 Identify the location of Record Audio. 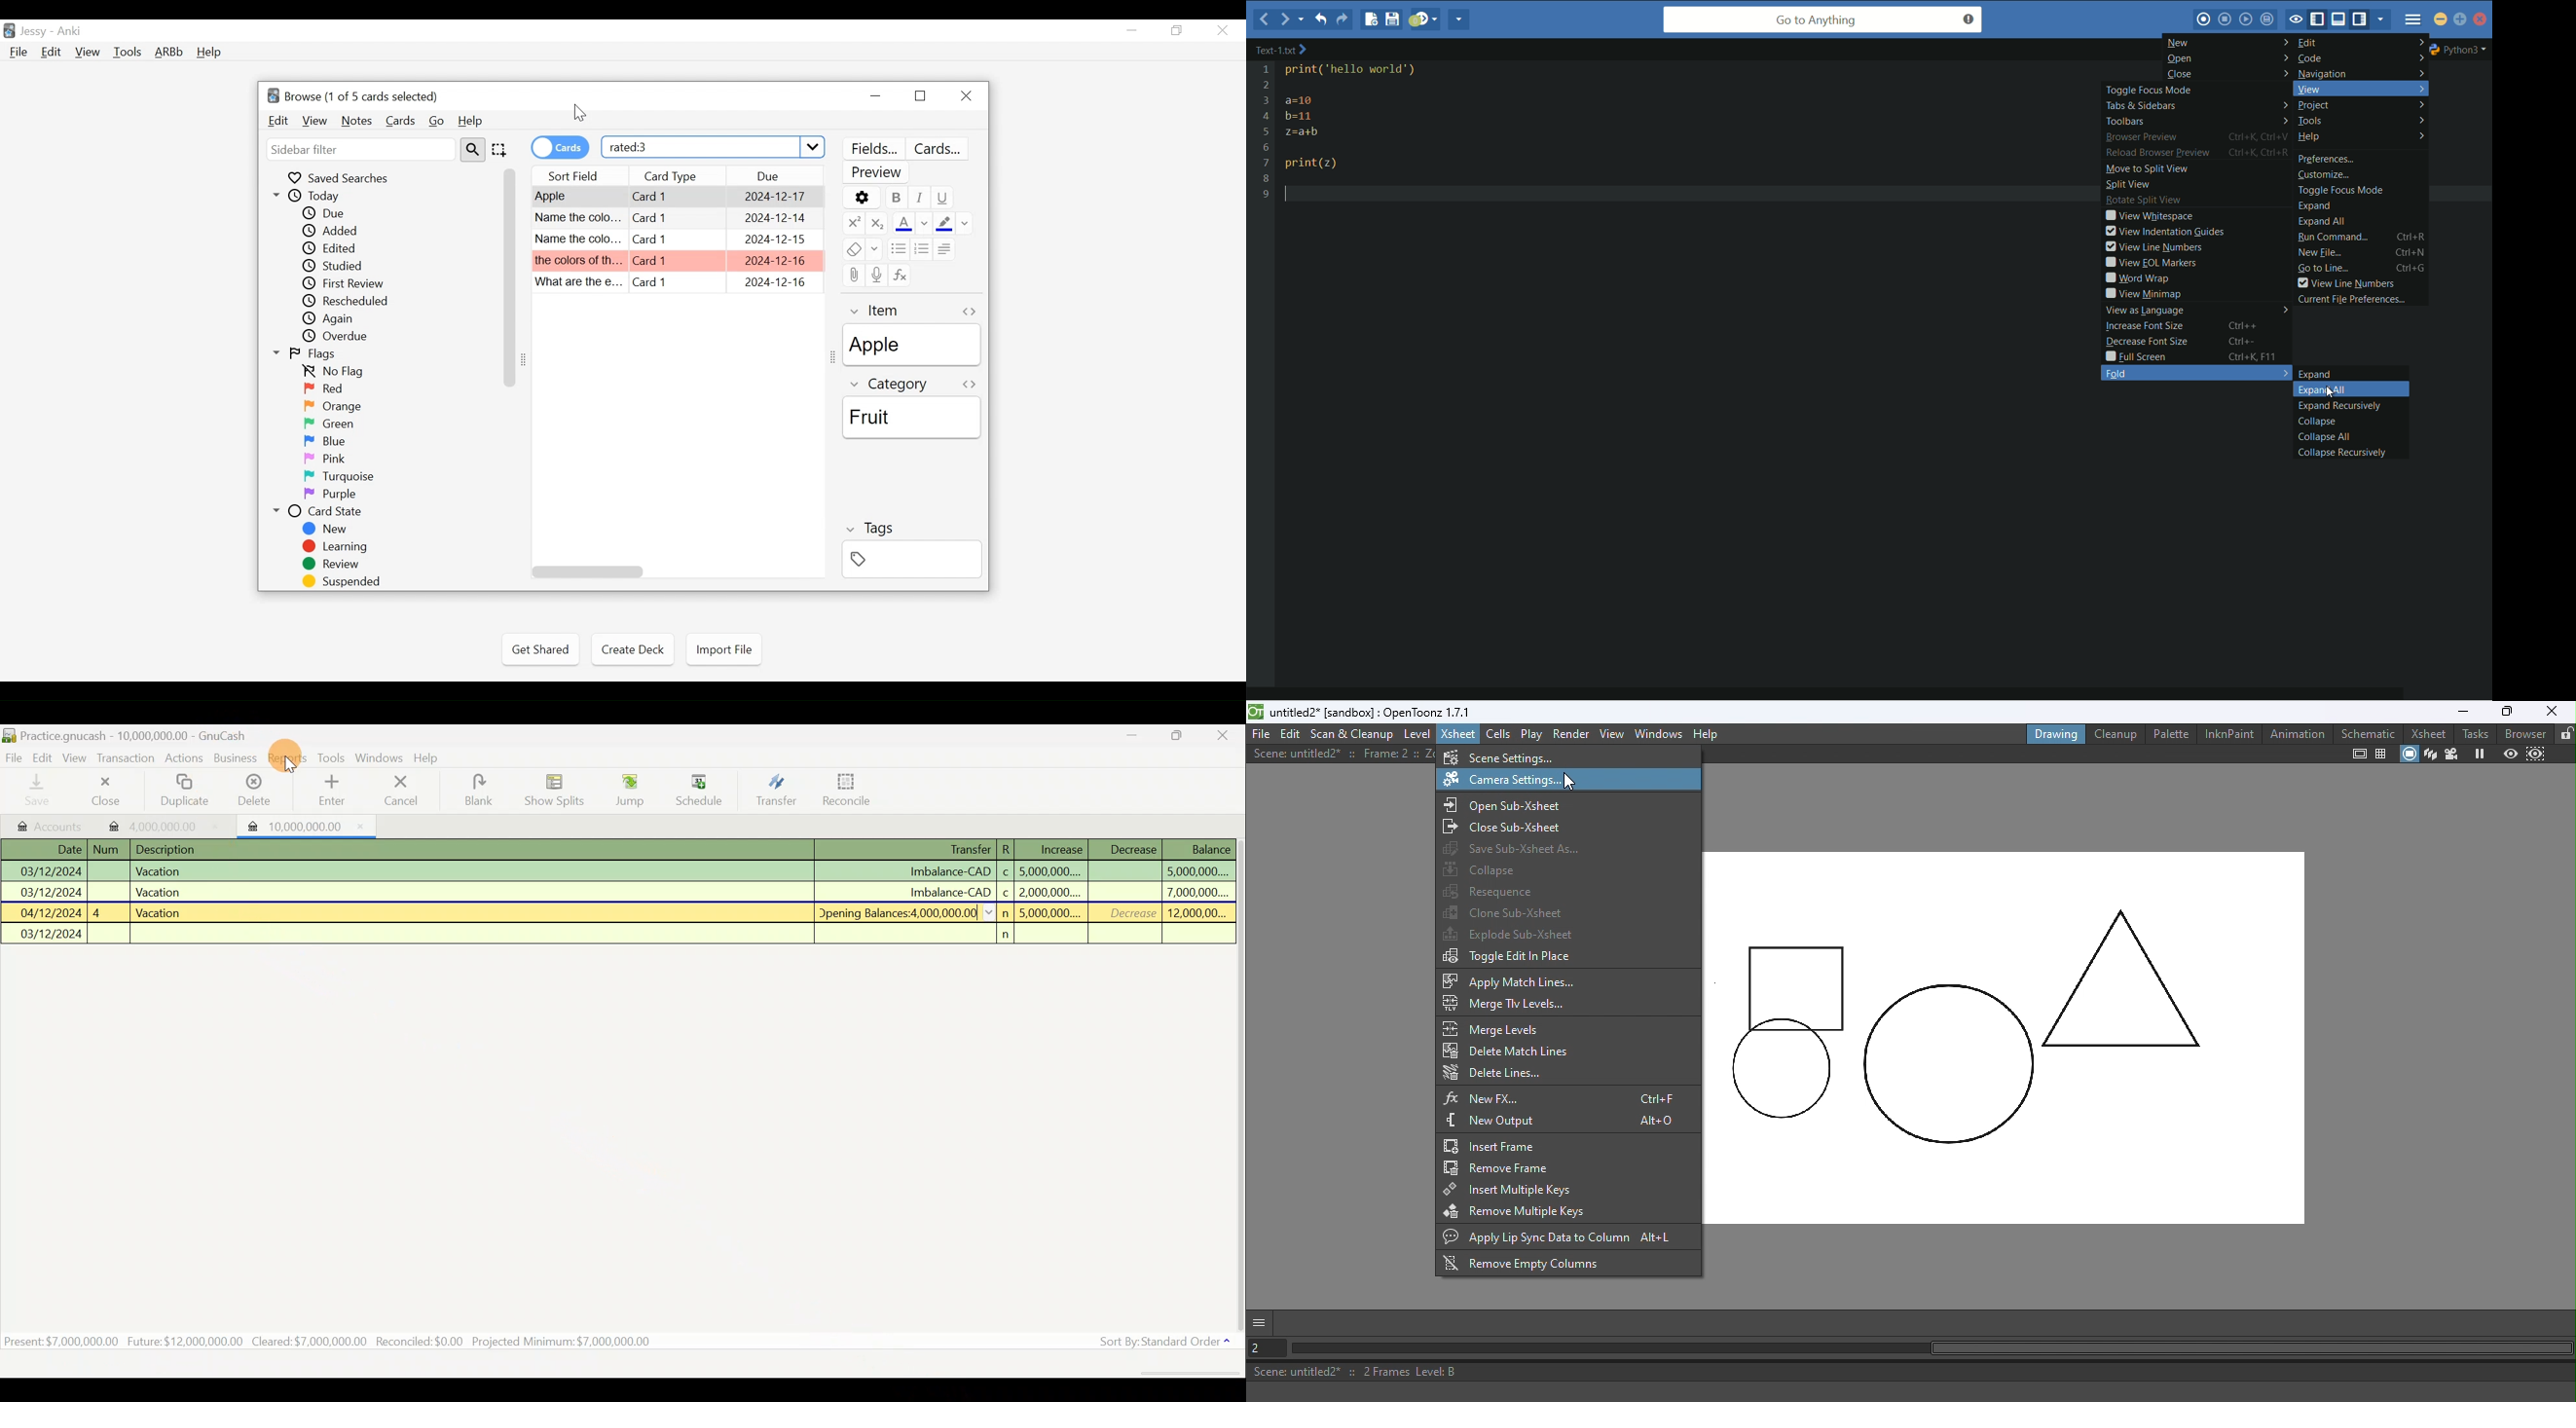
(877, 276).